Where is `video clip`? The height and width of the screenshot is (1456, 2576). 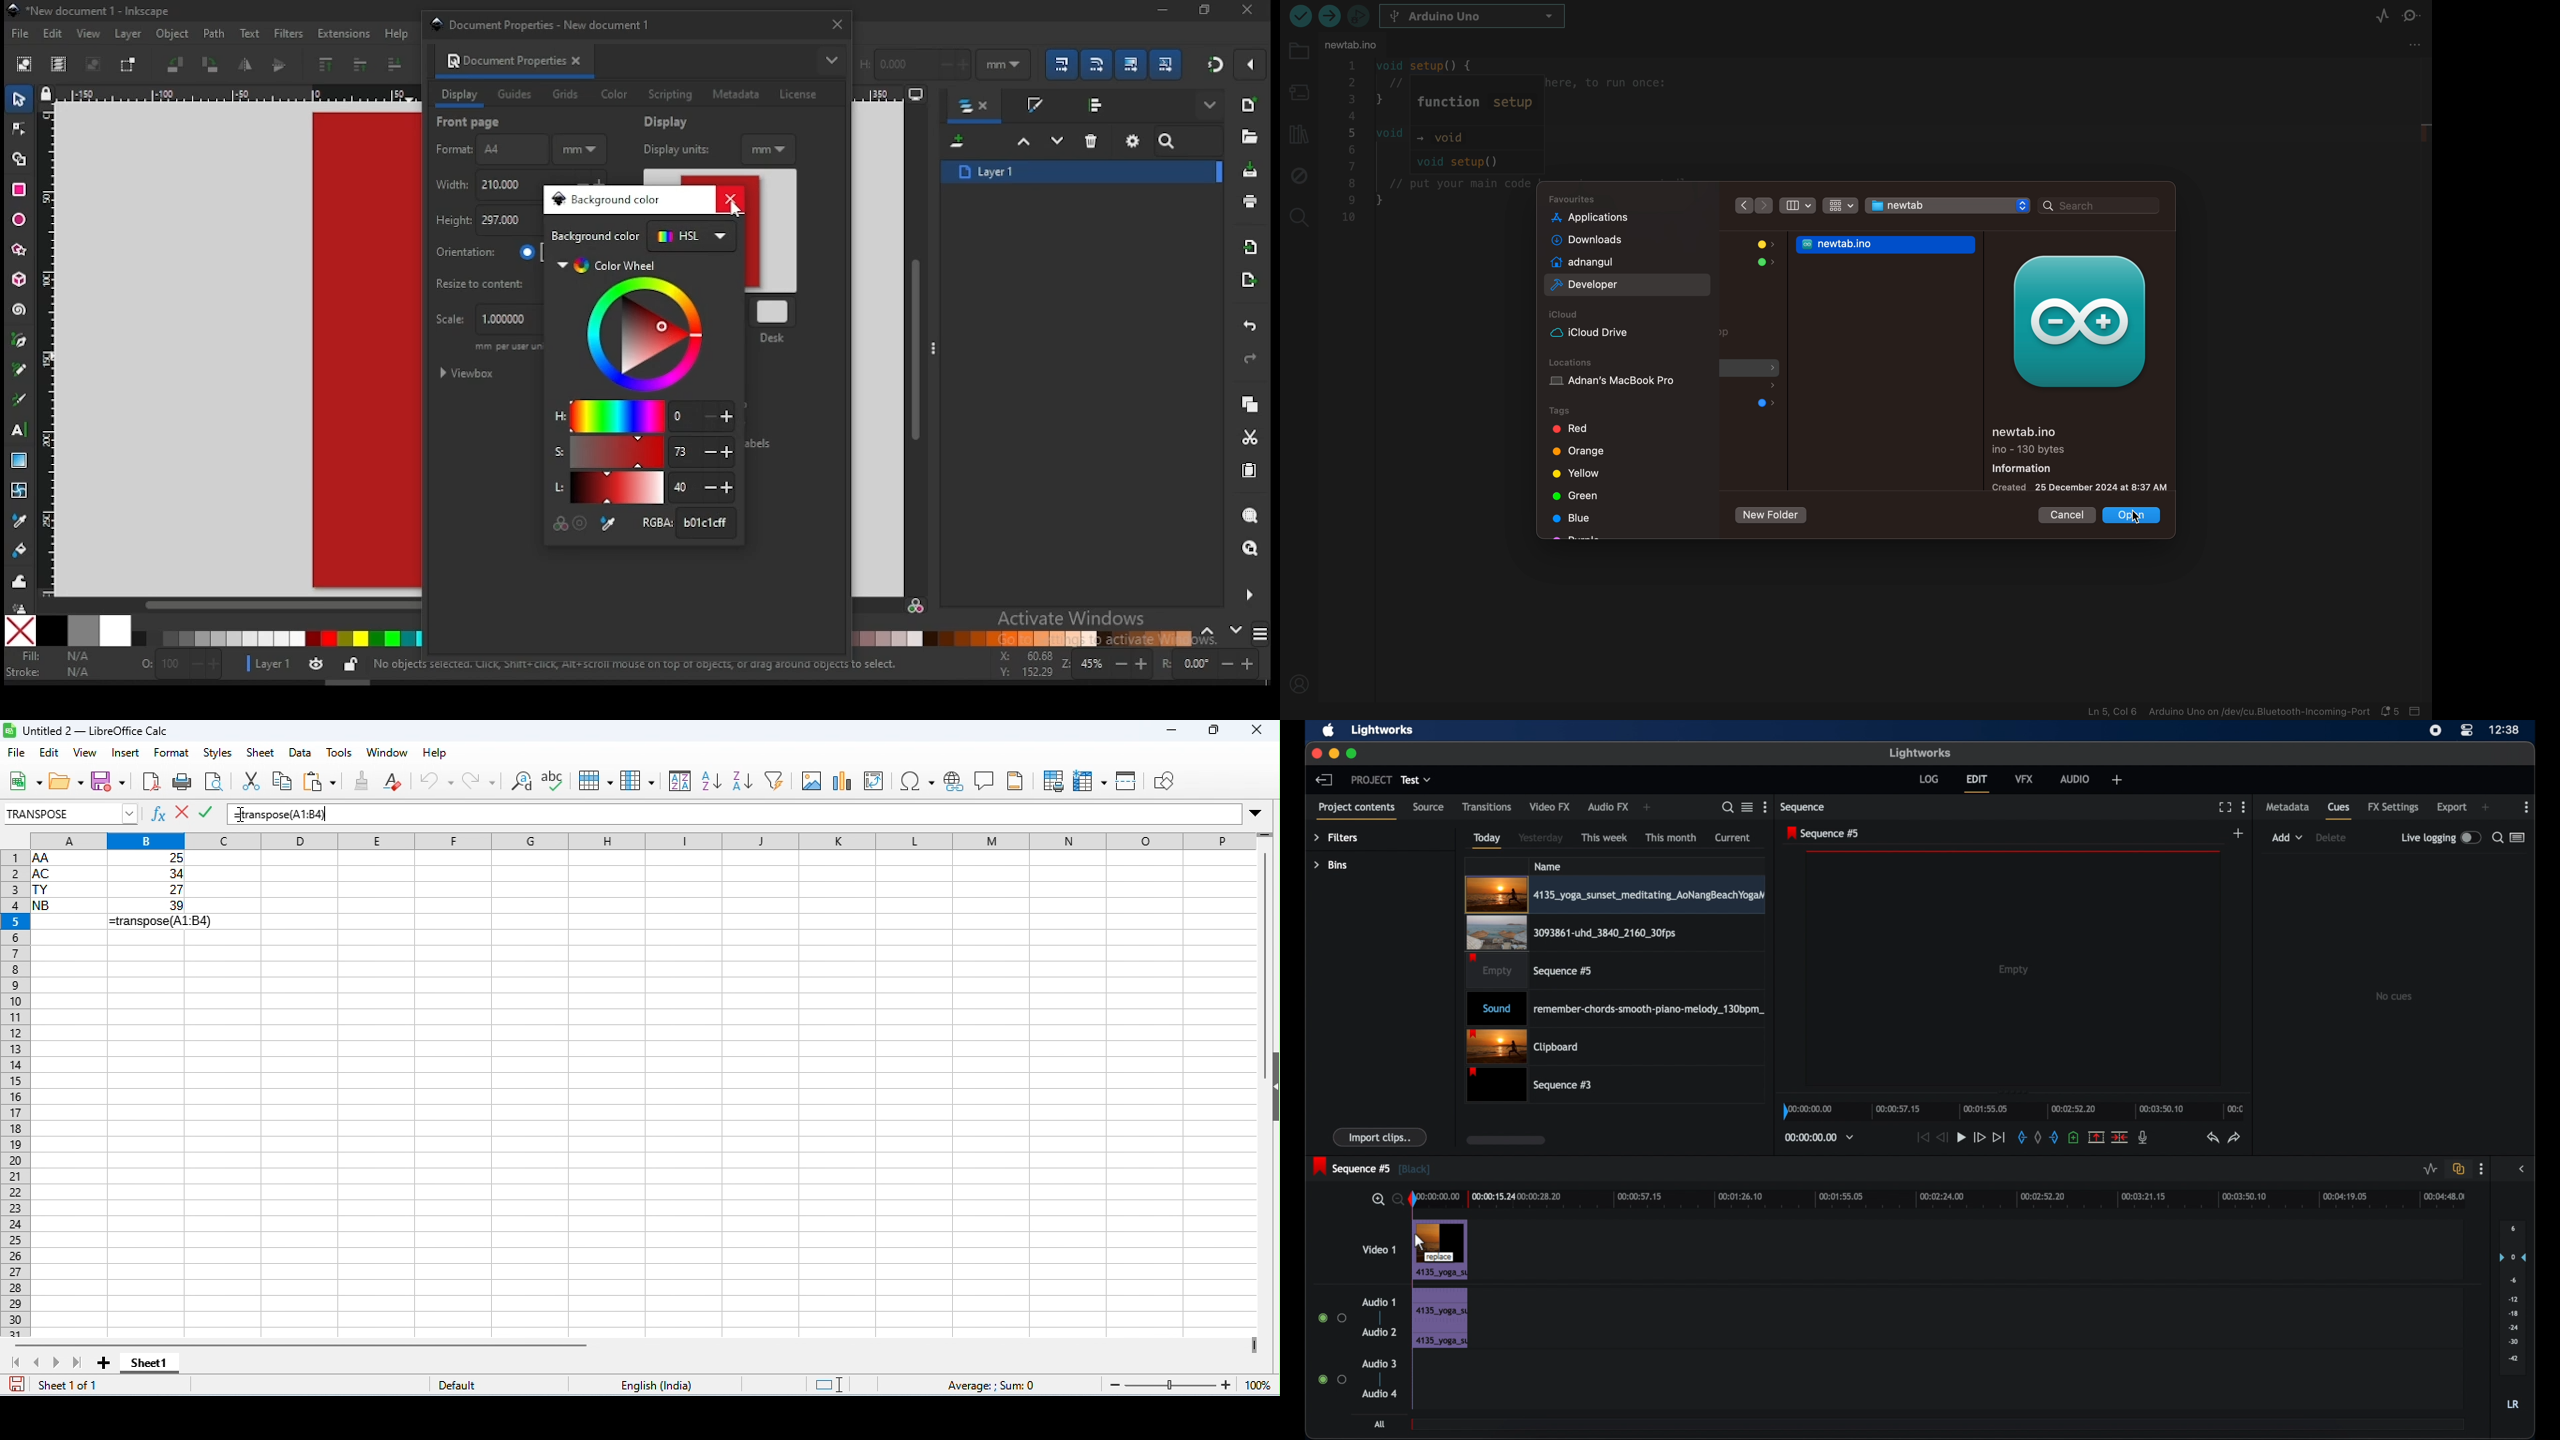 video clip is located at coordinates (1615, 895).